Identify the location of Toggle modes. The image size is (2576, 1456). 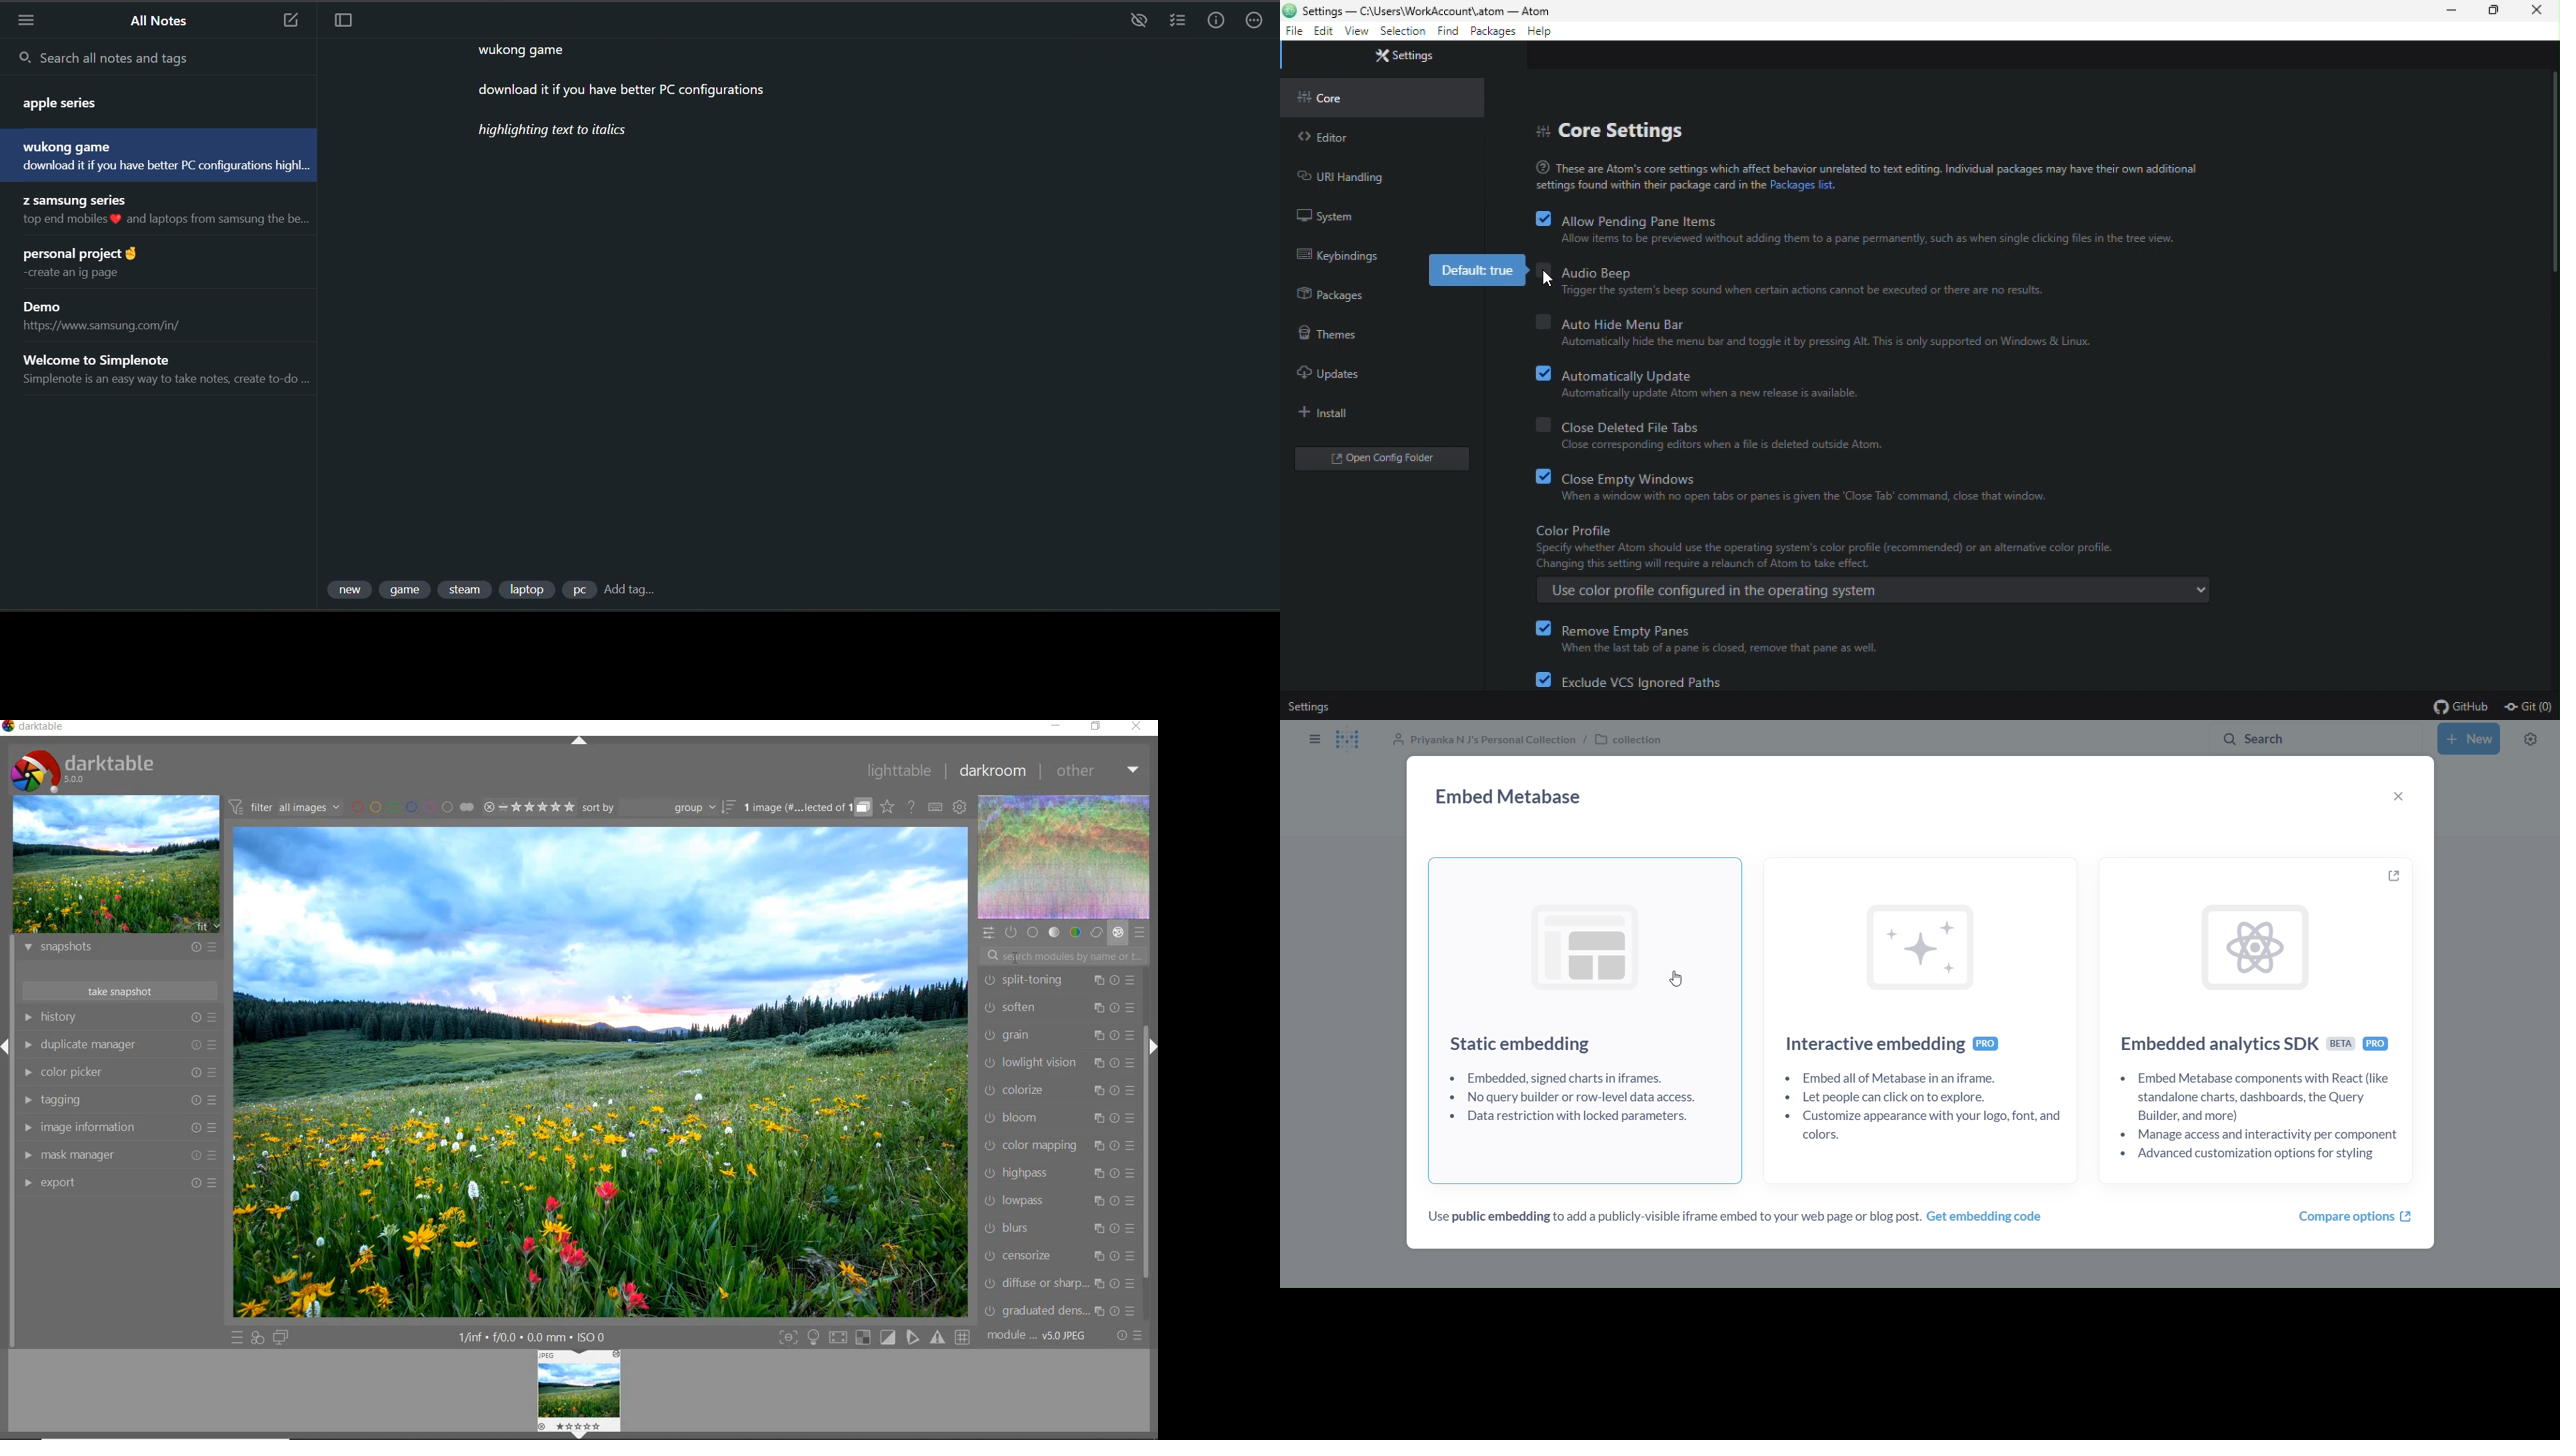
(874, 1338).